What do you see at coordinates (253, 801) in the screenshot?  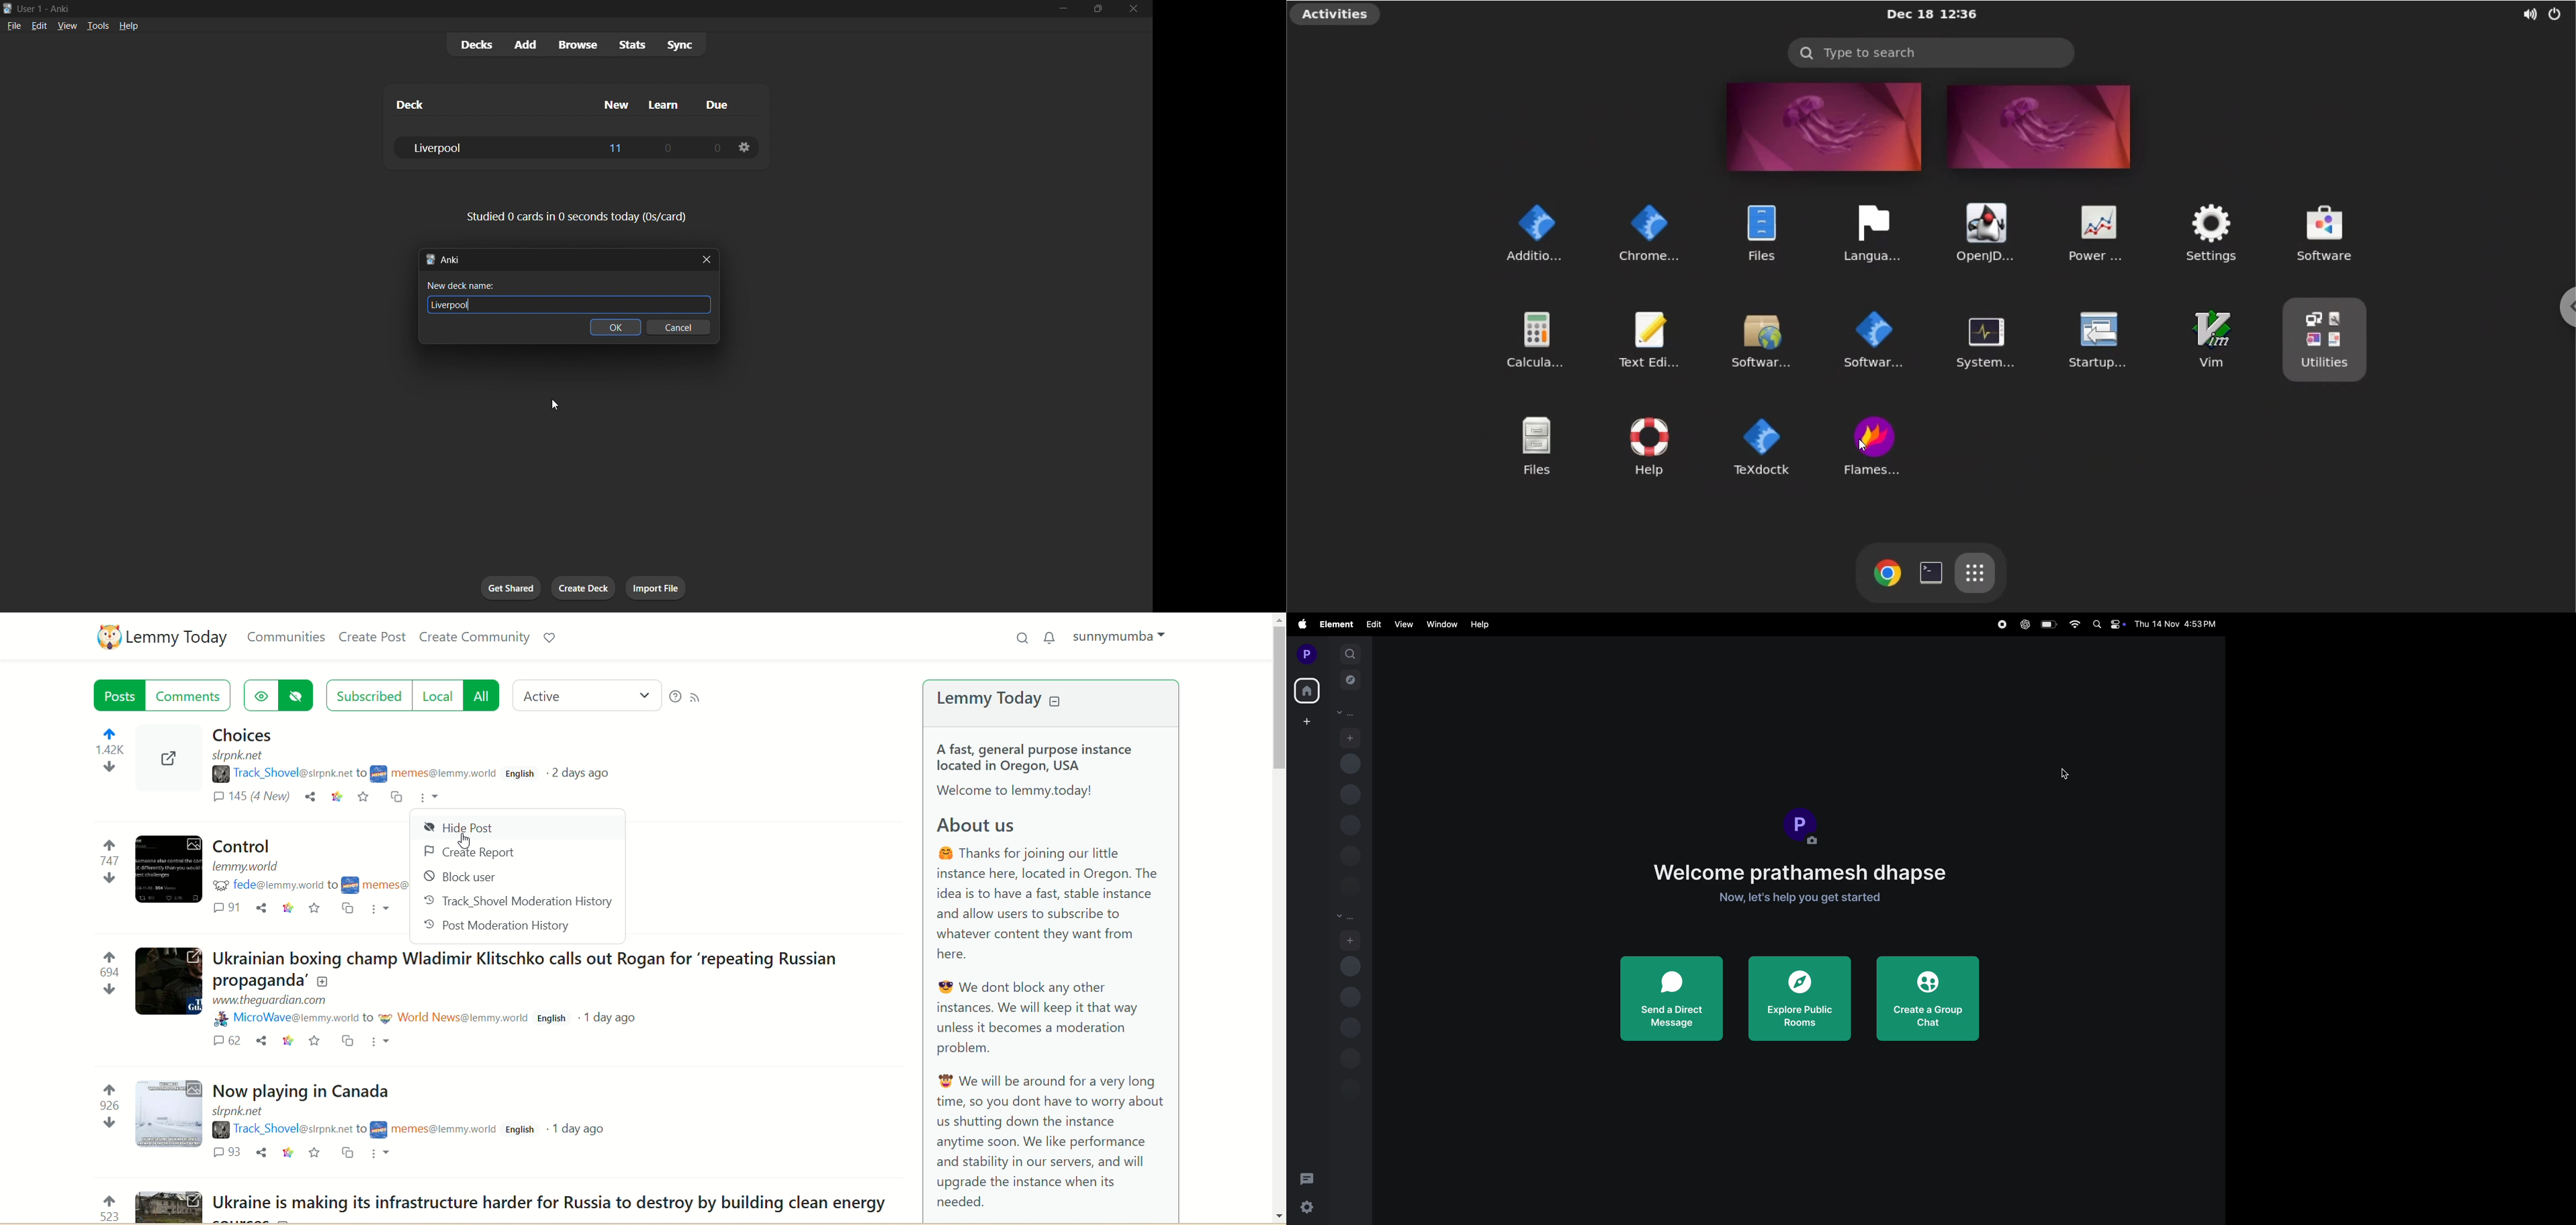 I see `comments` at bounding box center [253, 801].